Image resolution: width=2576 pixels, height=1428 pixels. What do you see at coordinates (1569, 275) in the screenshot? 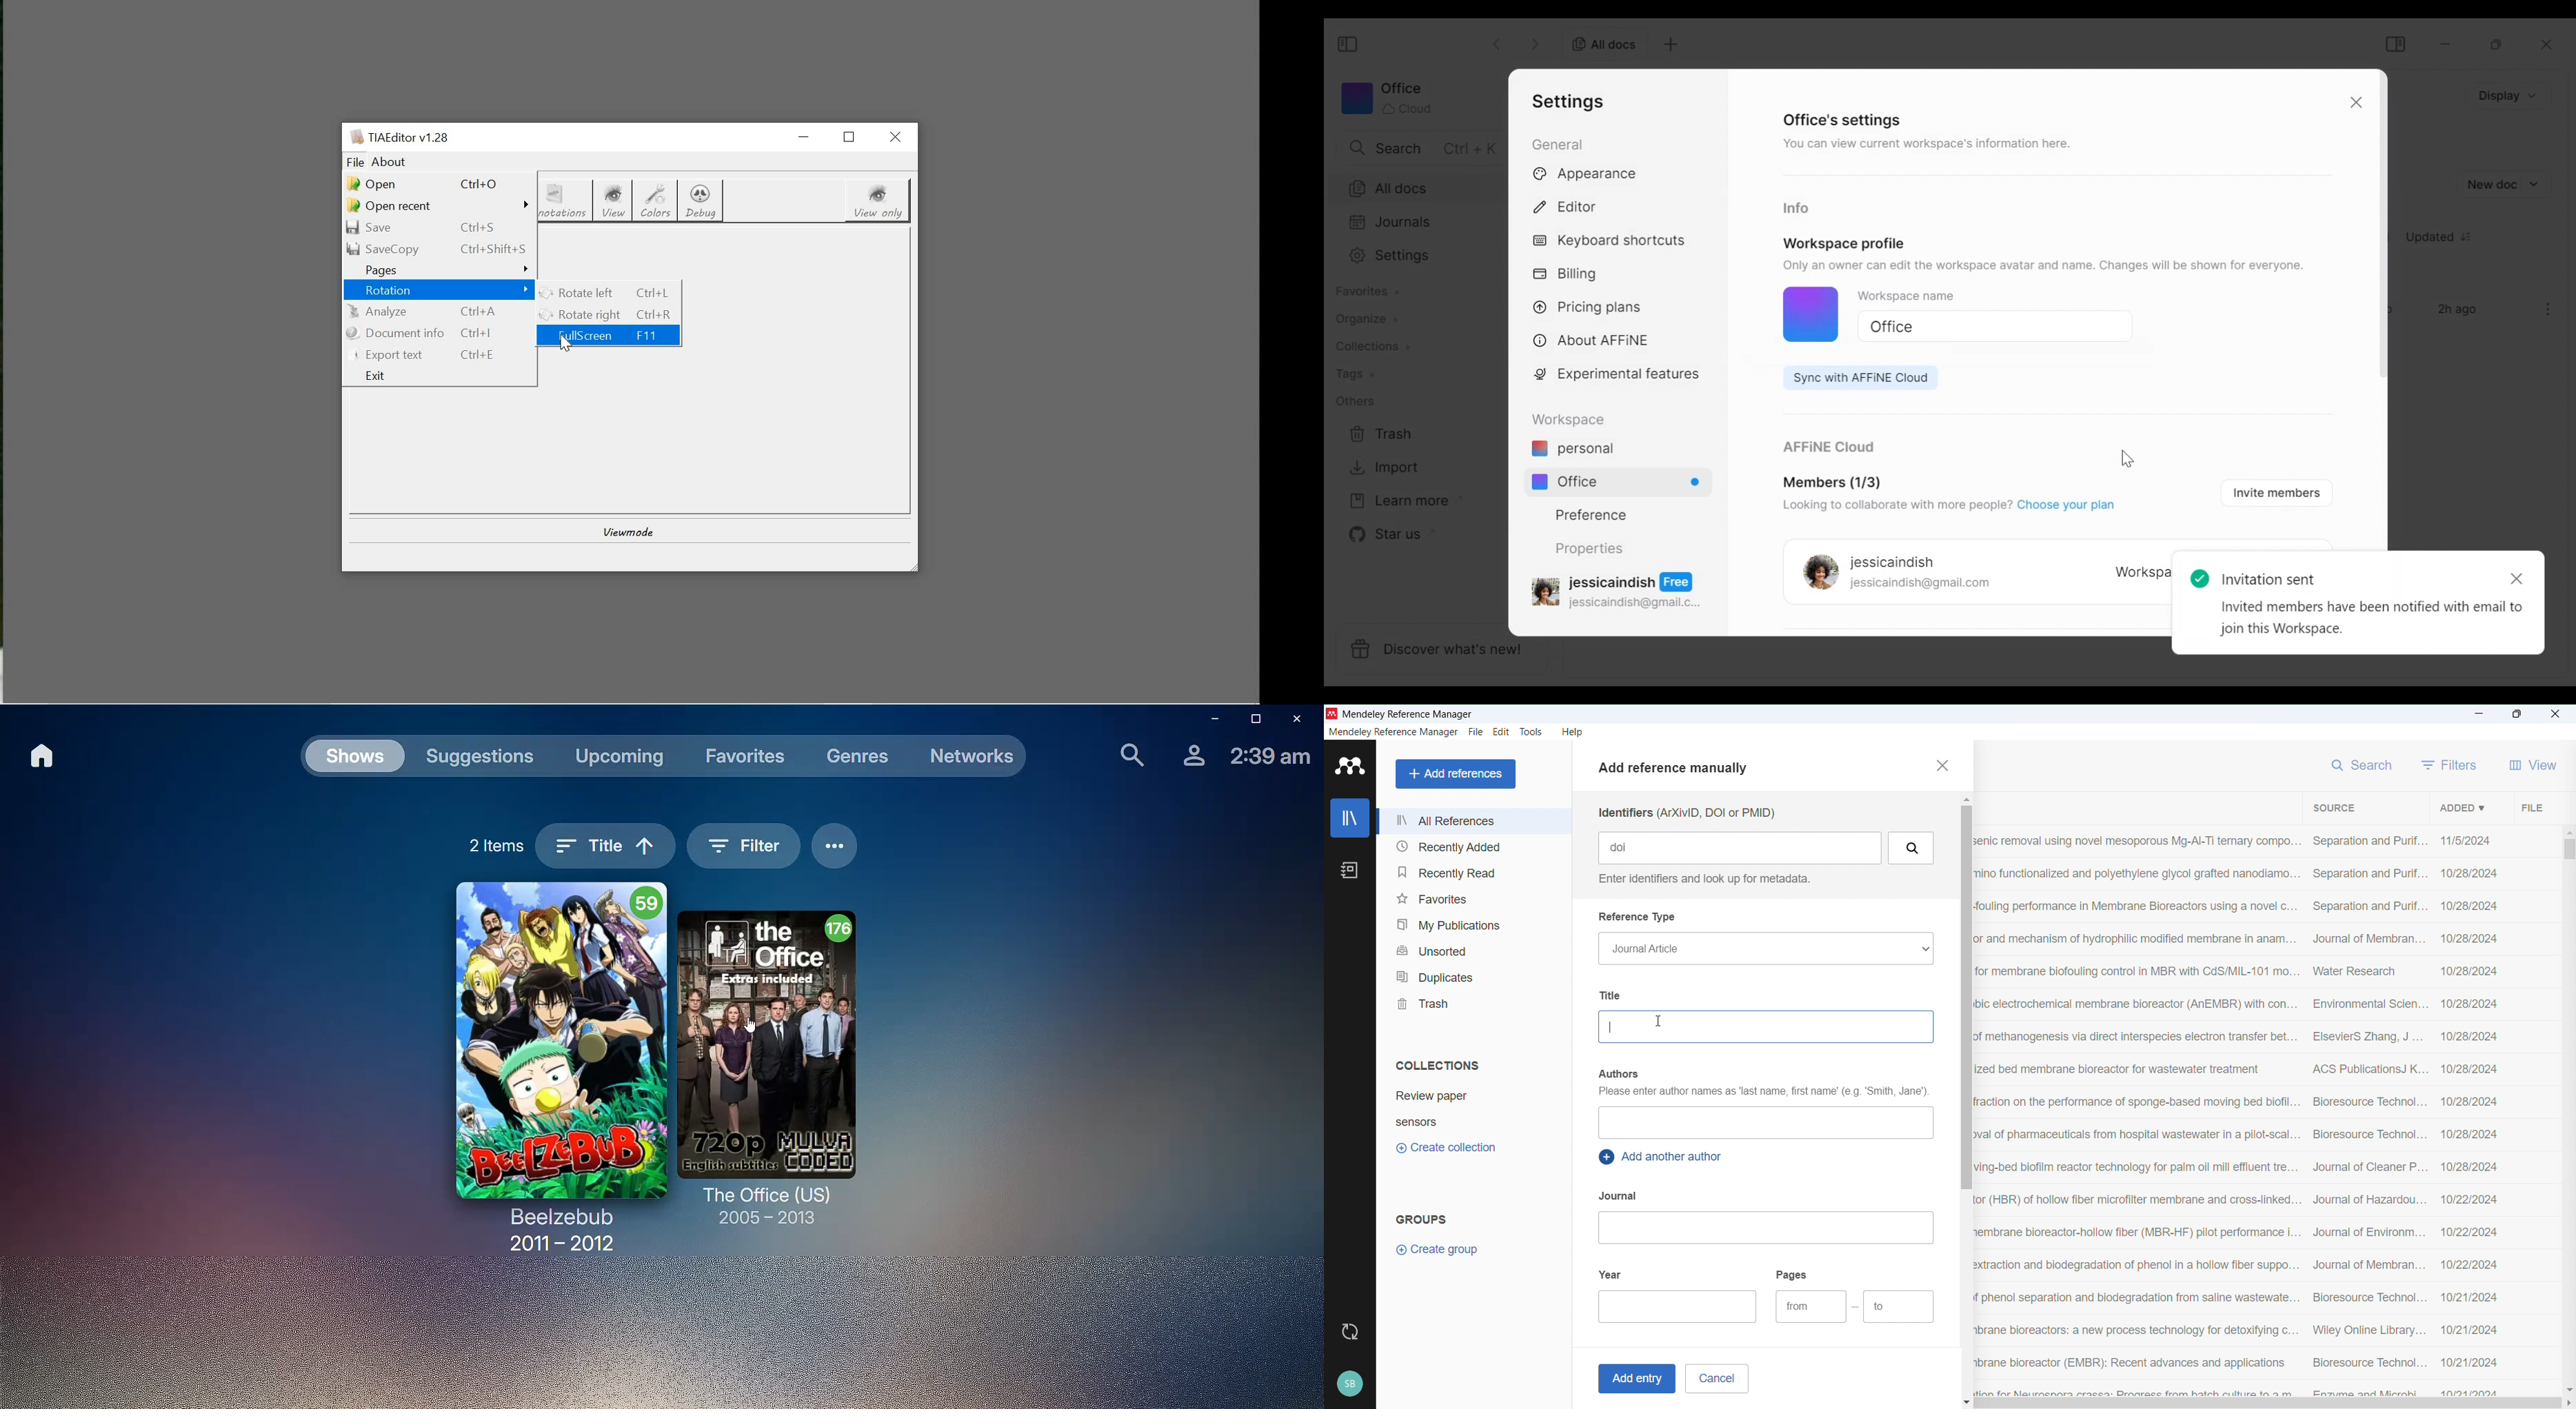
I see `Biling` at bounding box center [1569, 275].